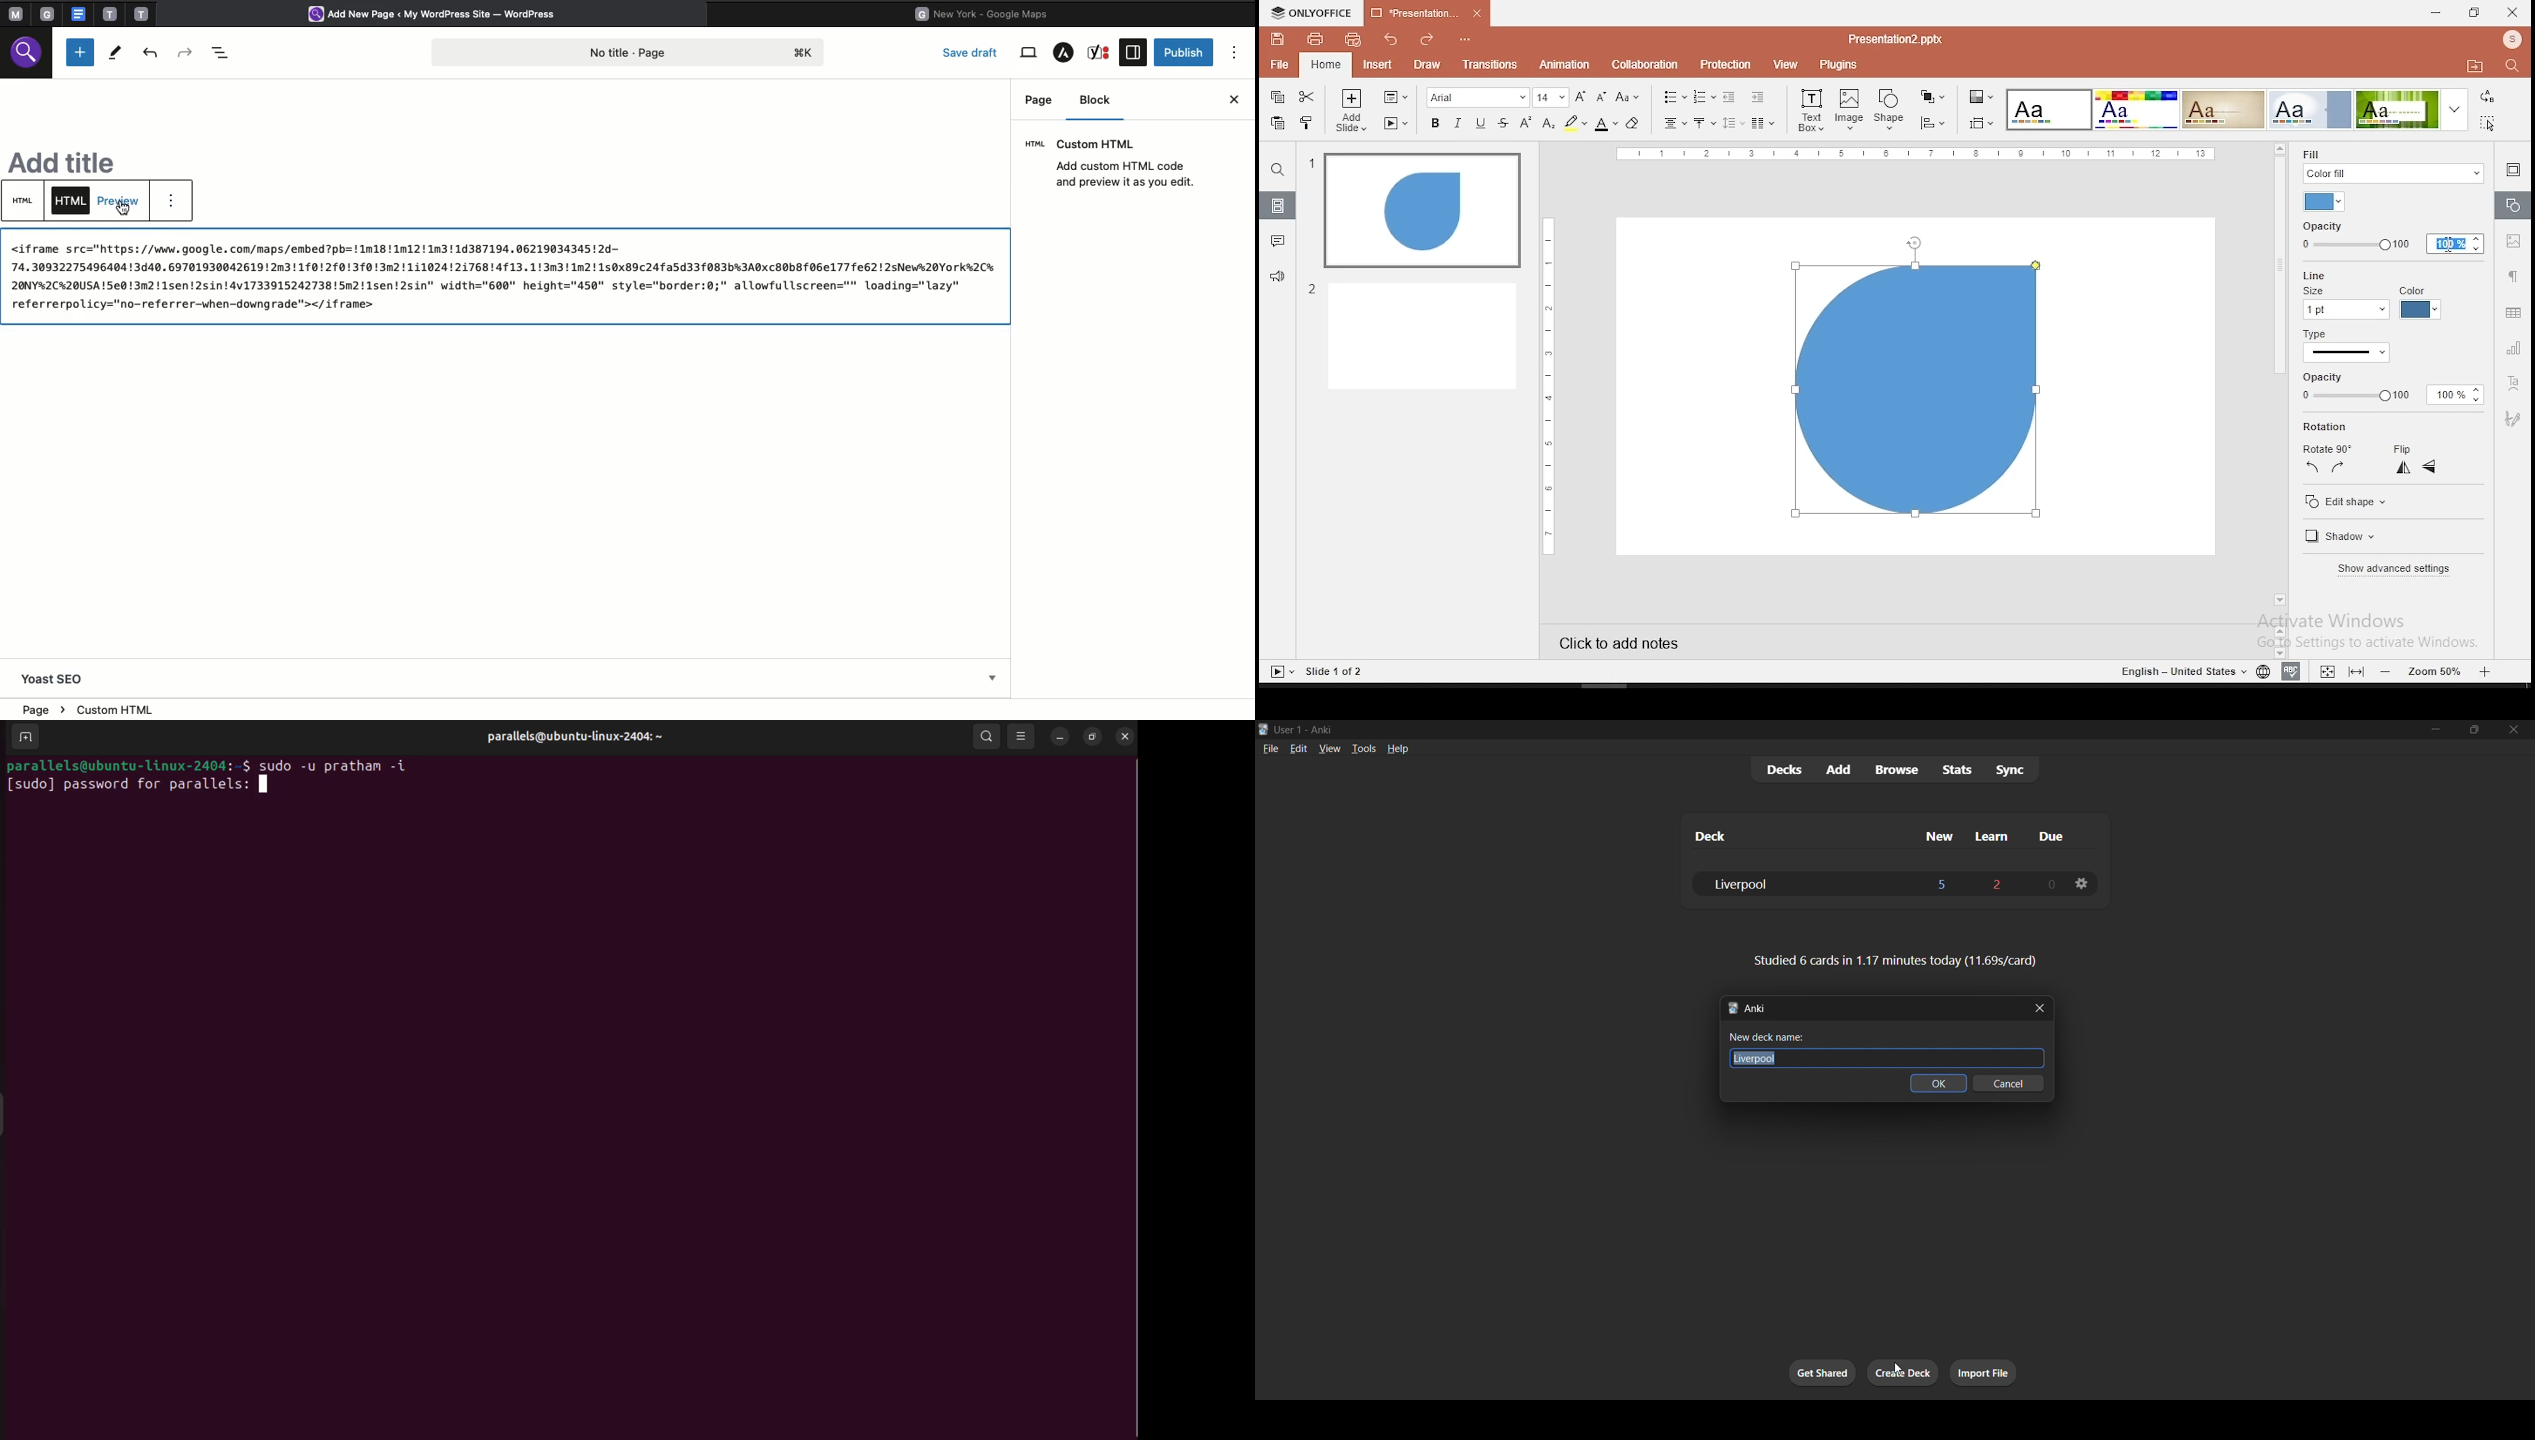 This screenshot has width=2548, height=1456. What do you see at coordinates (1117, 164) in the screenshot?
I see `Custom HTML` at bounding box center [1117, 164].